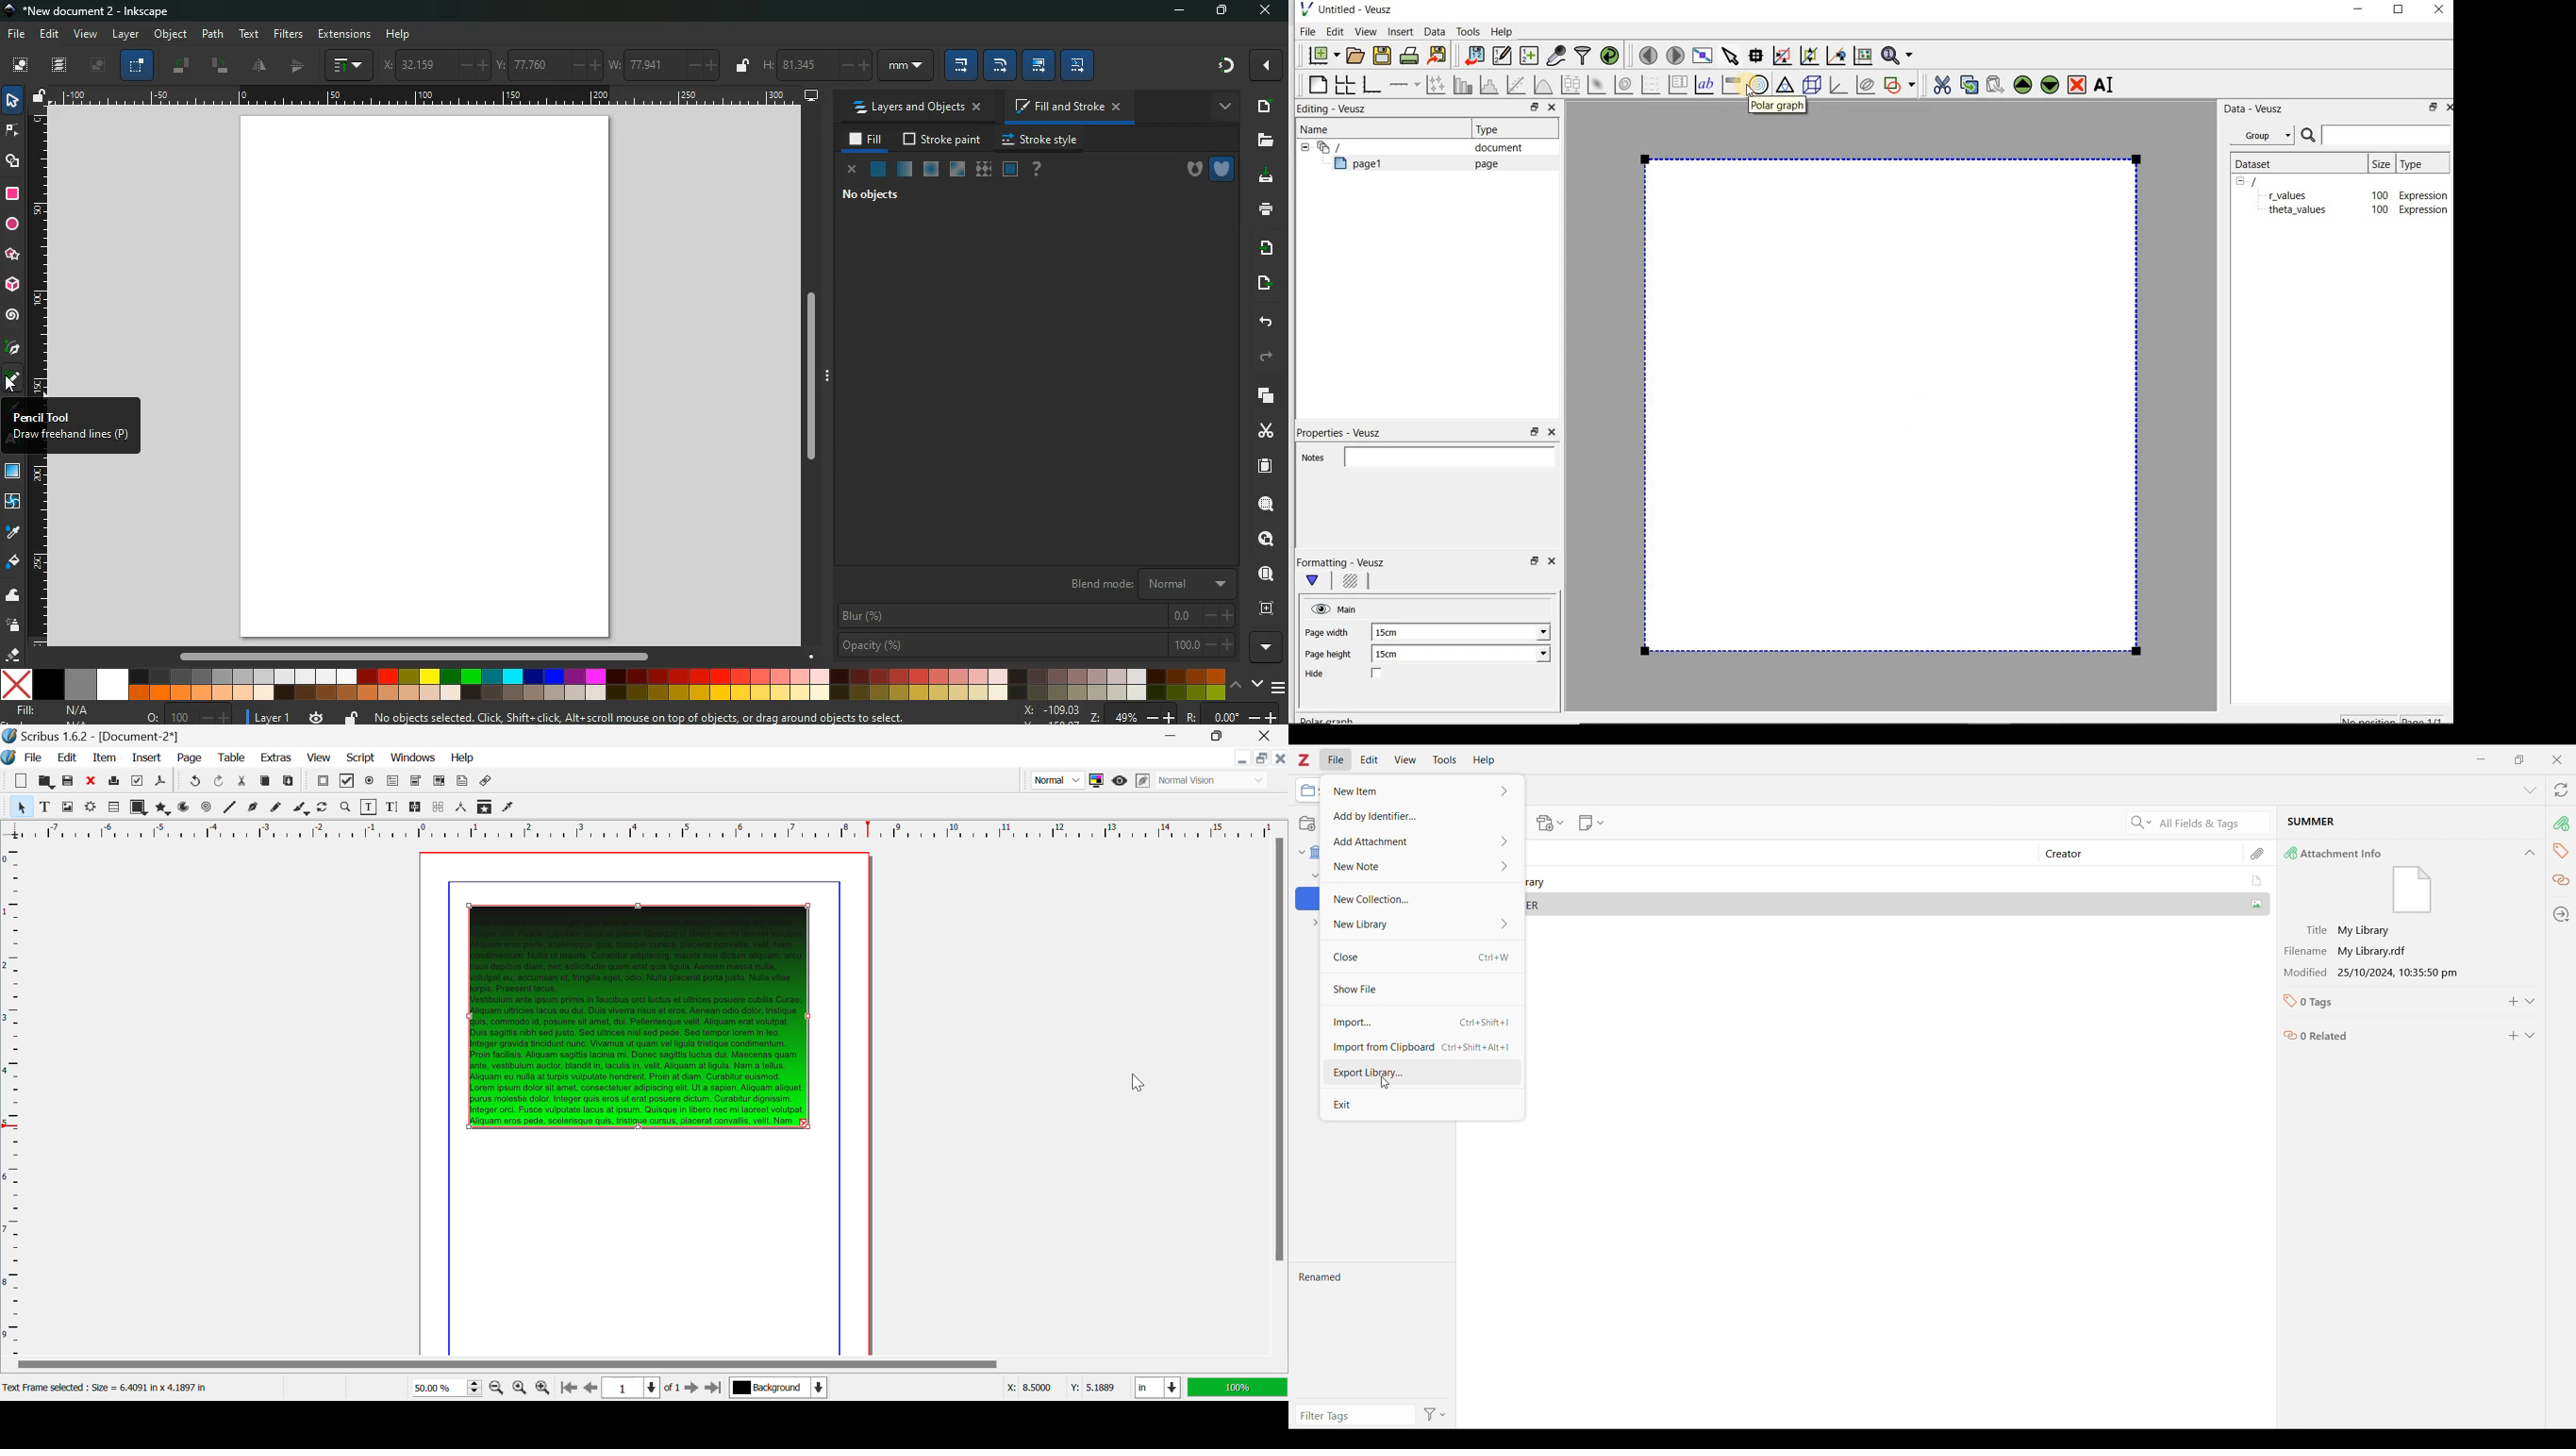 This screenshot has height=1456, width=2576. I want to click on unlock, so click(741, 67).